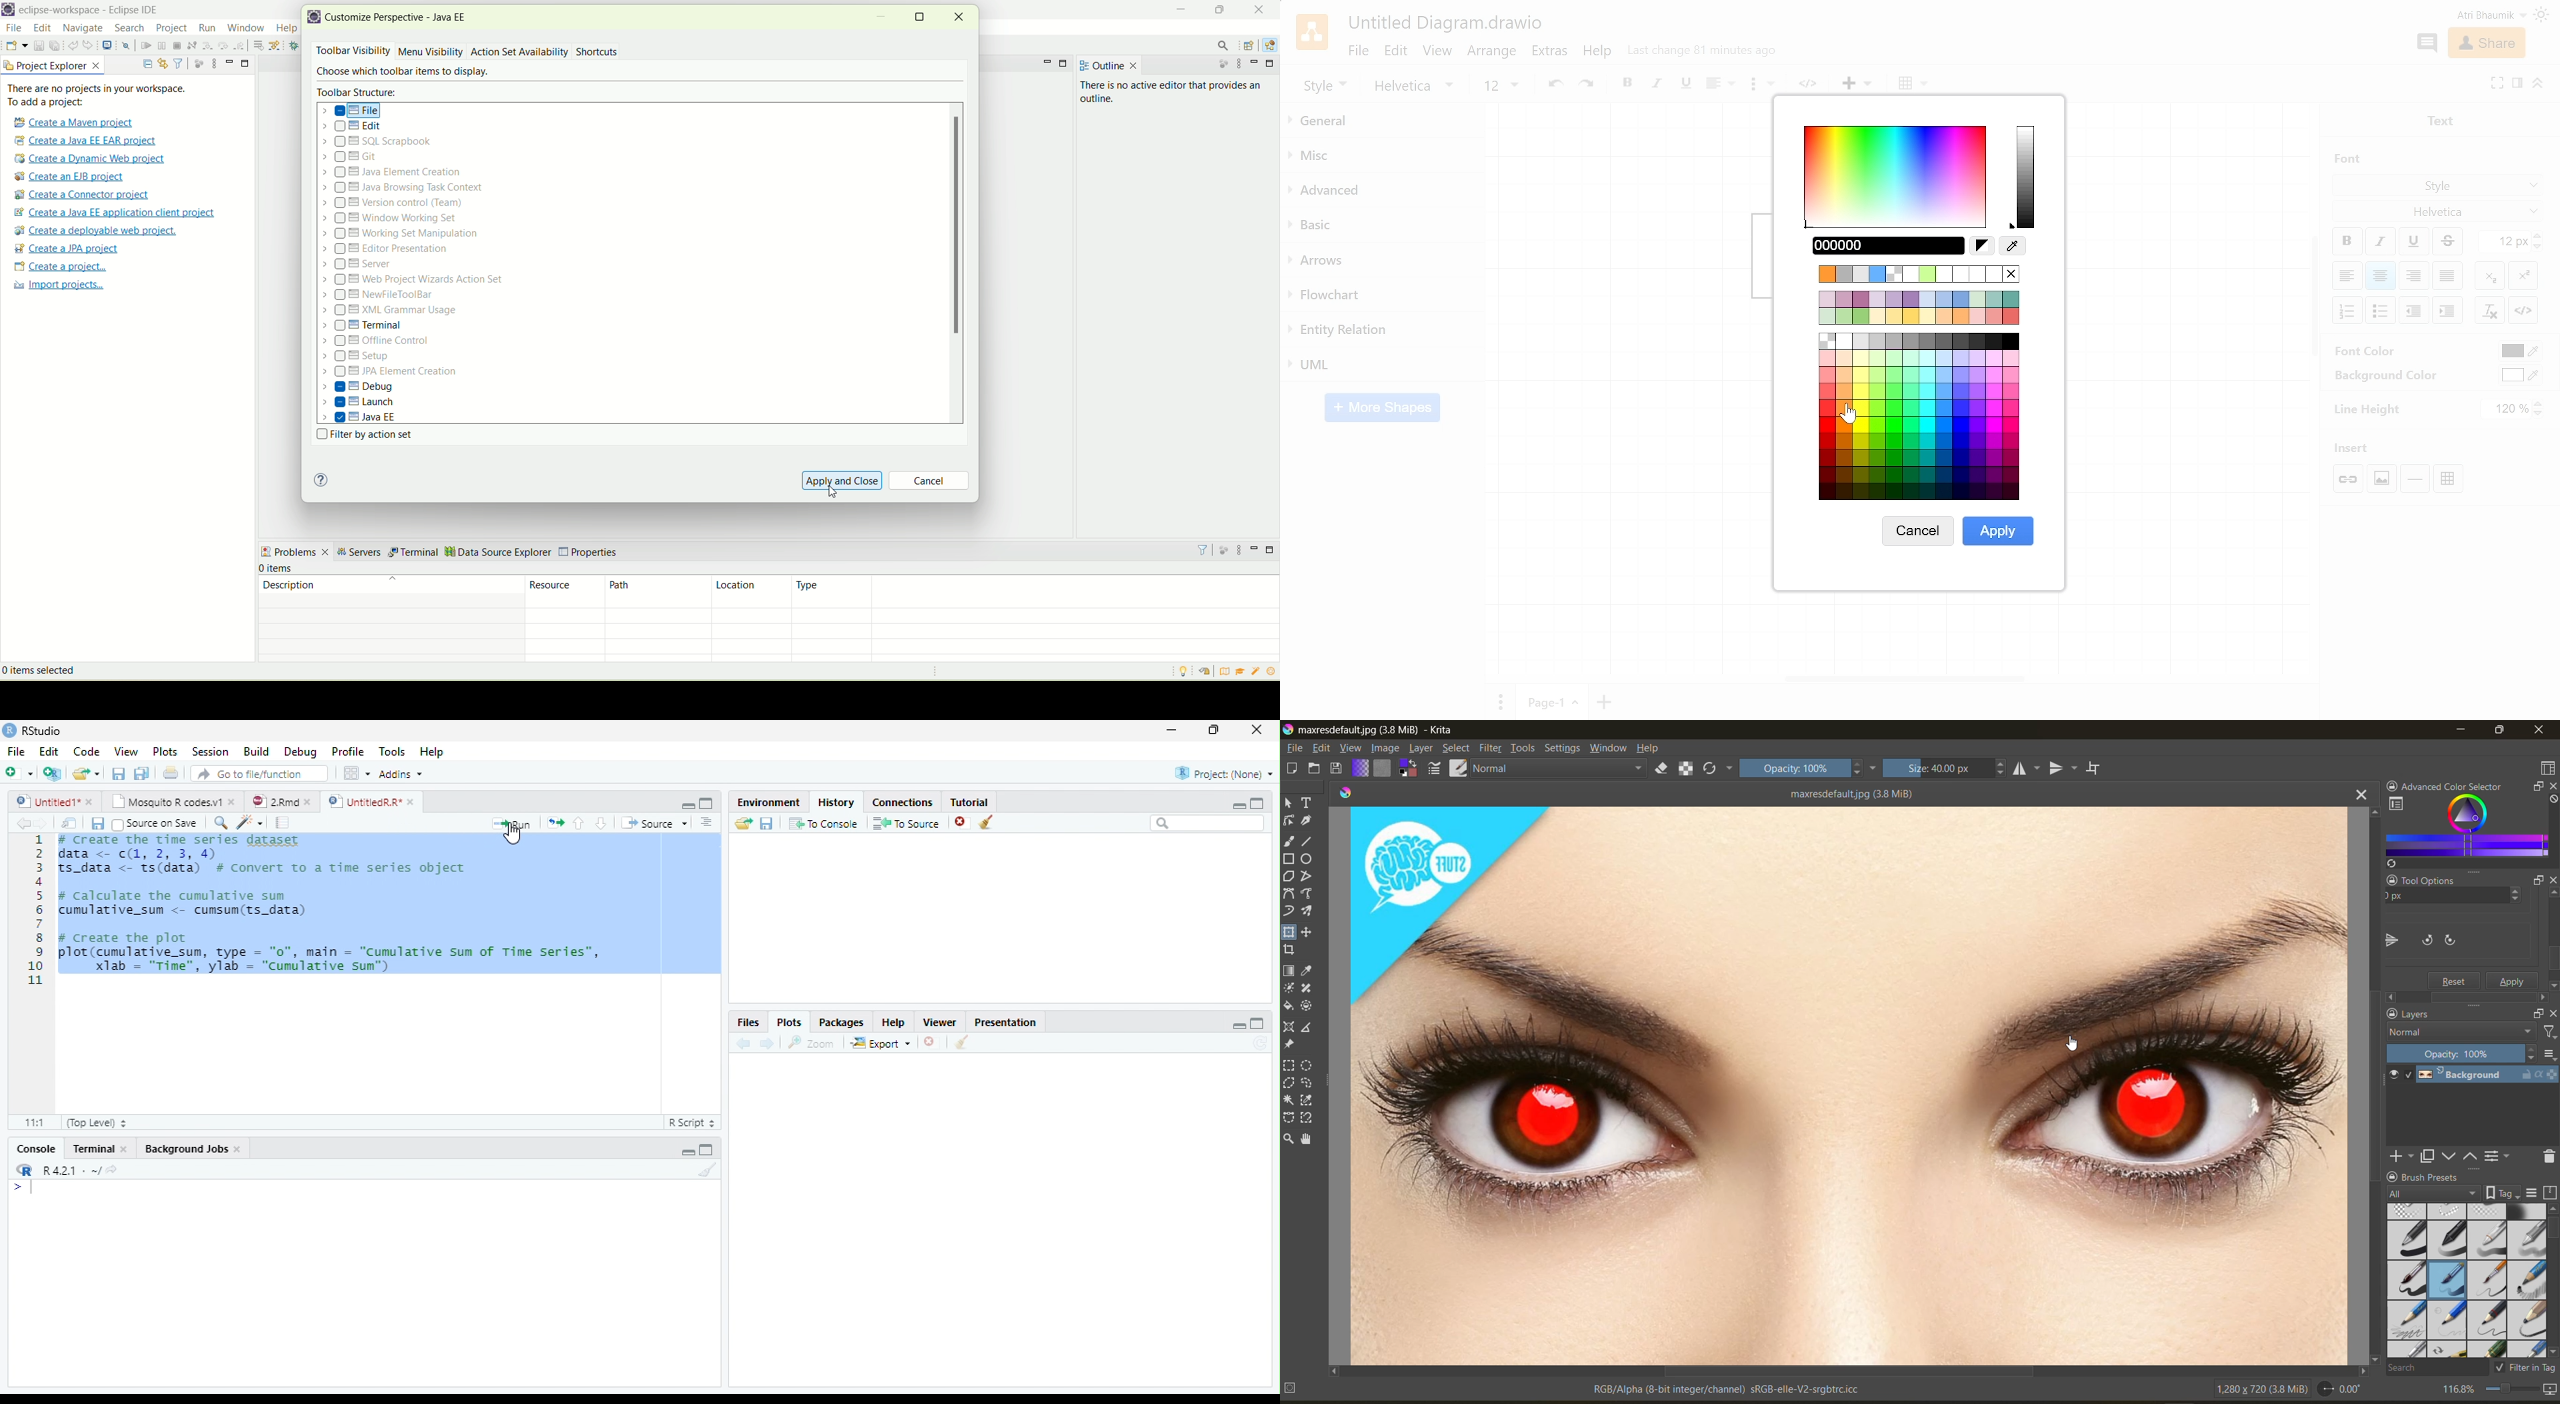 The height and width of the screenshot is (1428, 2576). What do you see at coordinates (1271, 550) in the screenshot?
I see `maximize` at bounding box center [1271, 550].